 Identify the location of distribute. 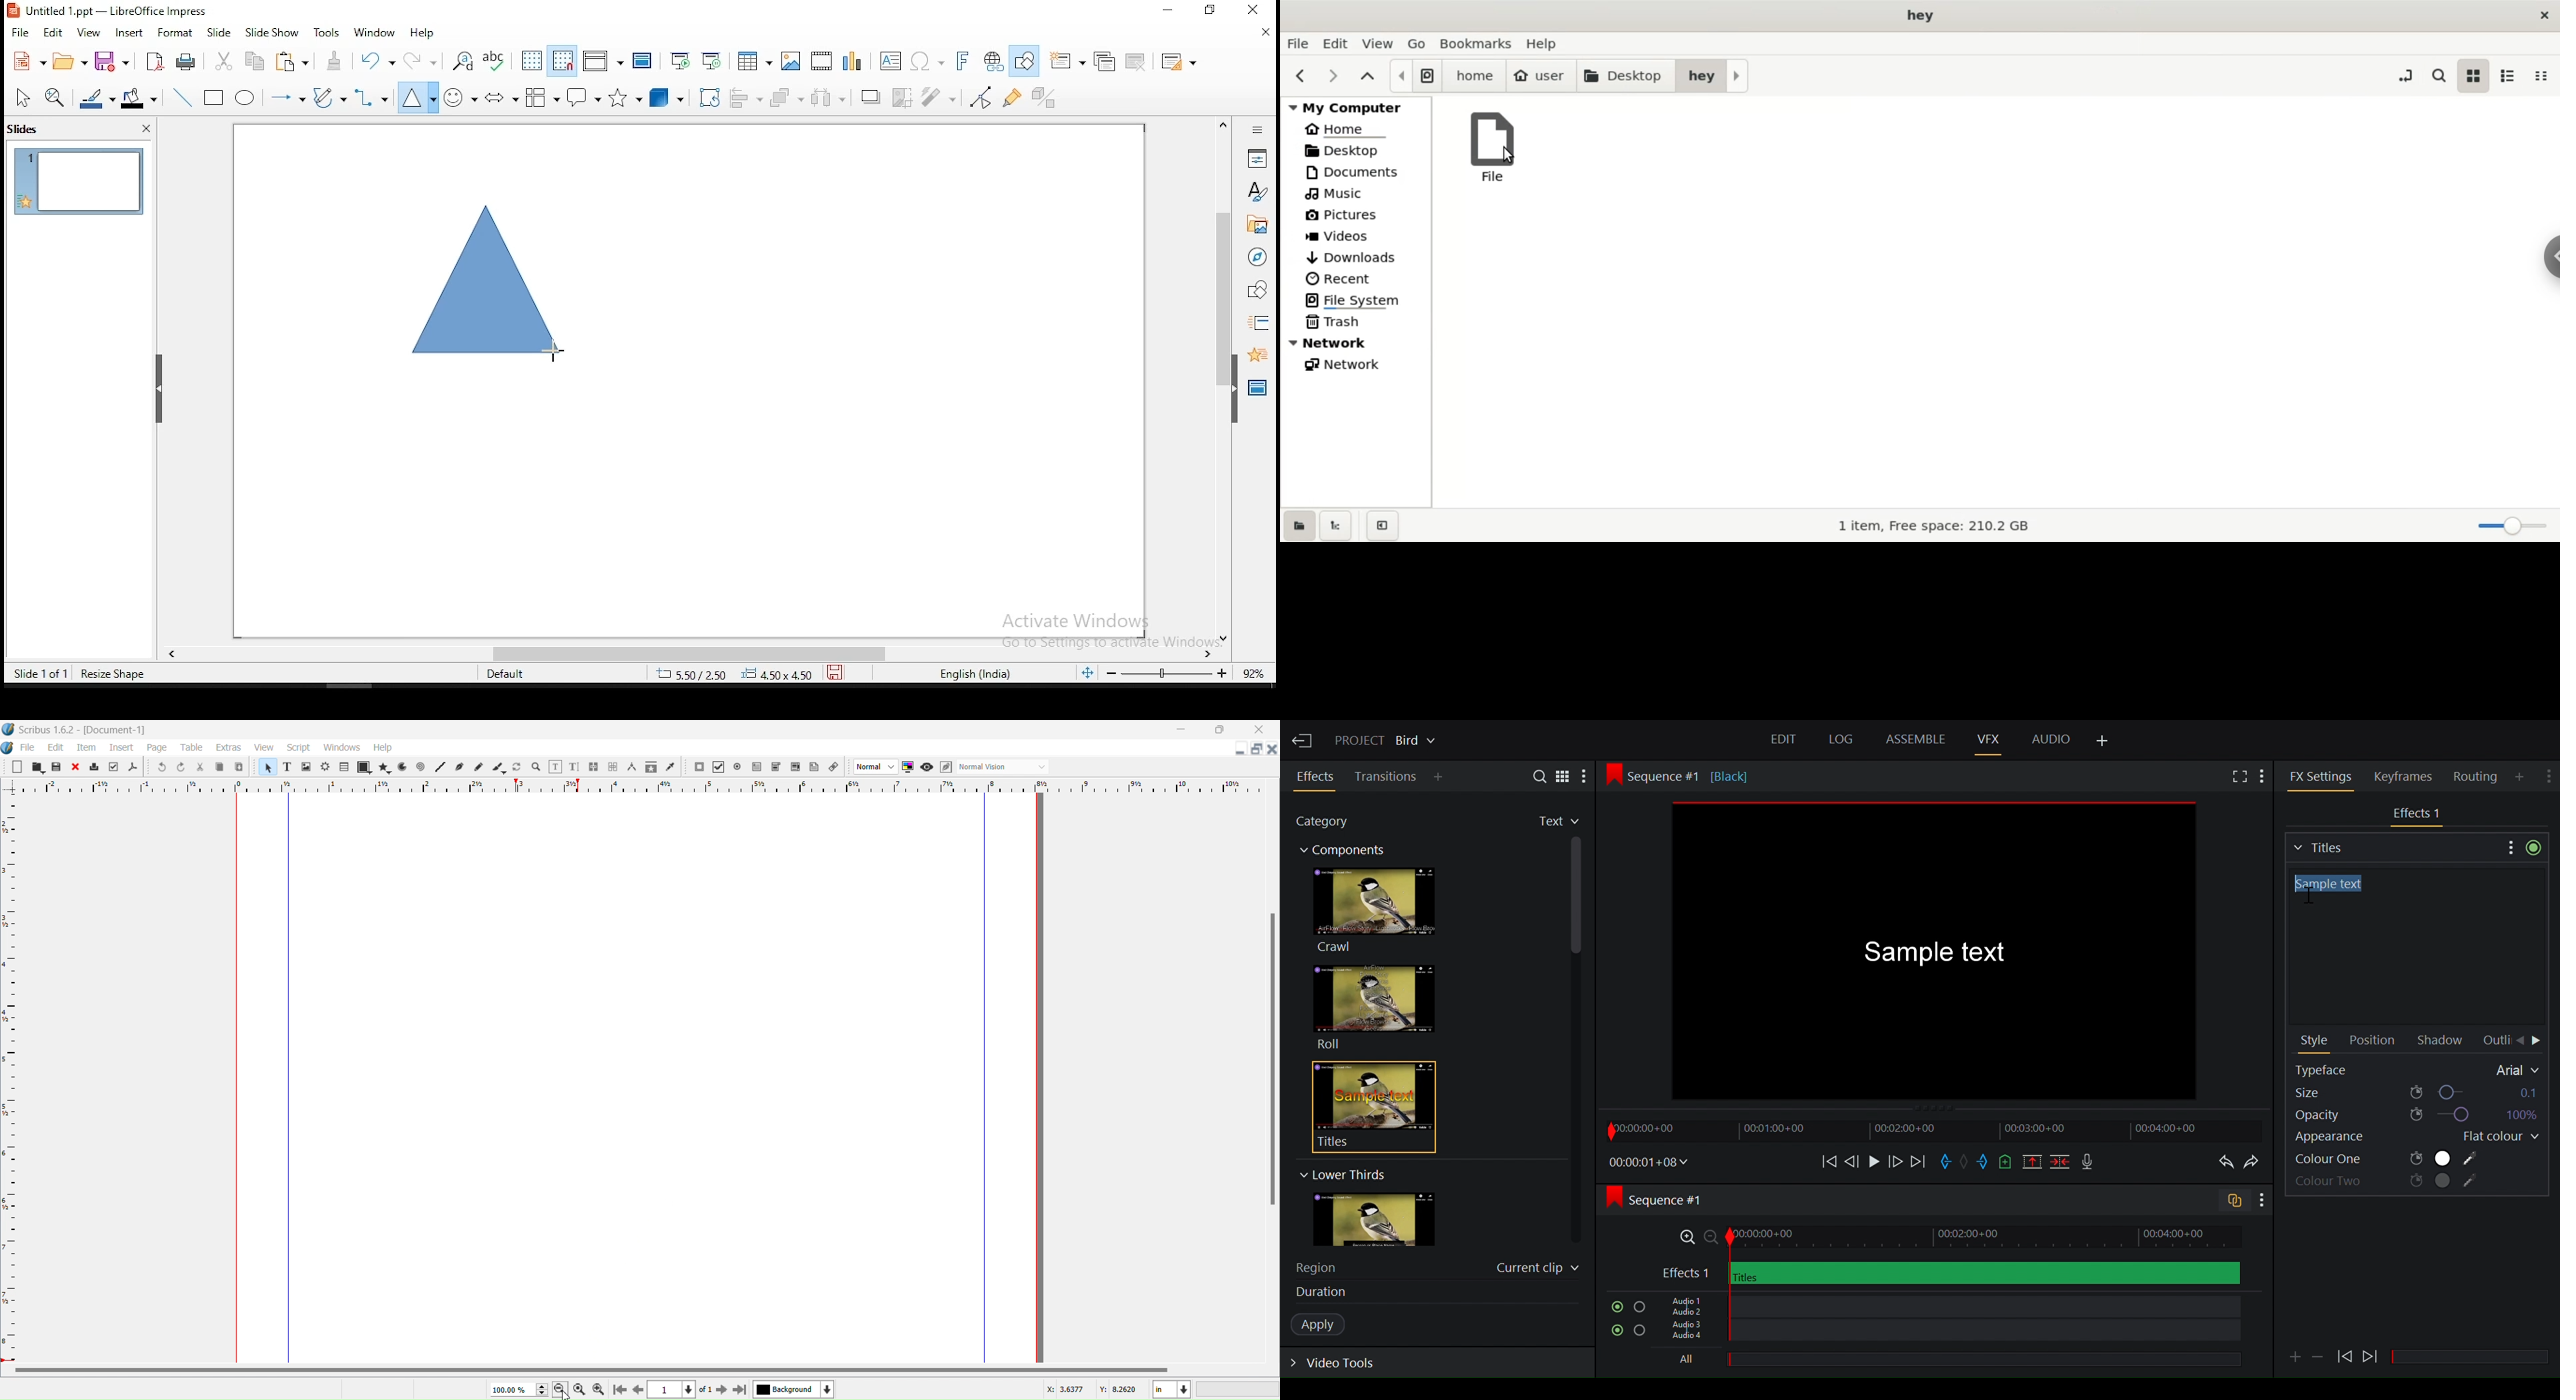
(834, 97).